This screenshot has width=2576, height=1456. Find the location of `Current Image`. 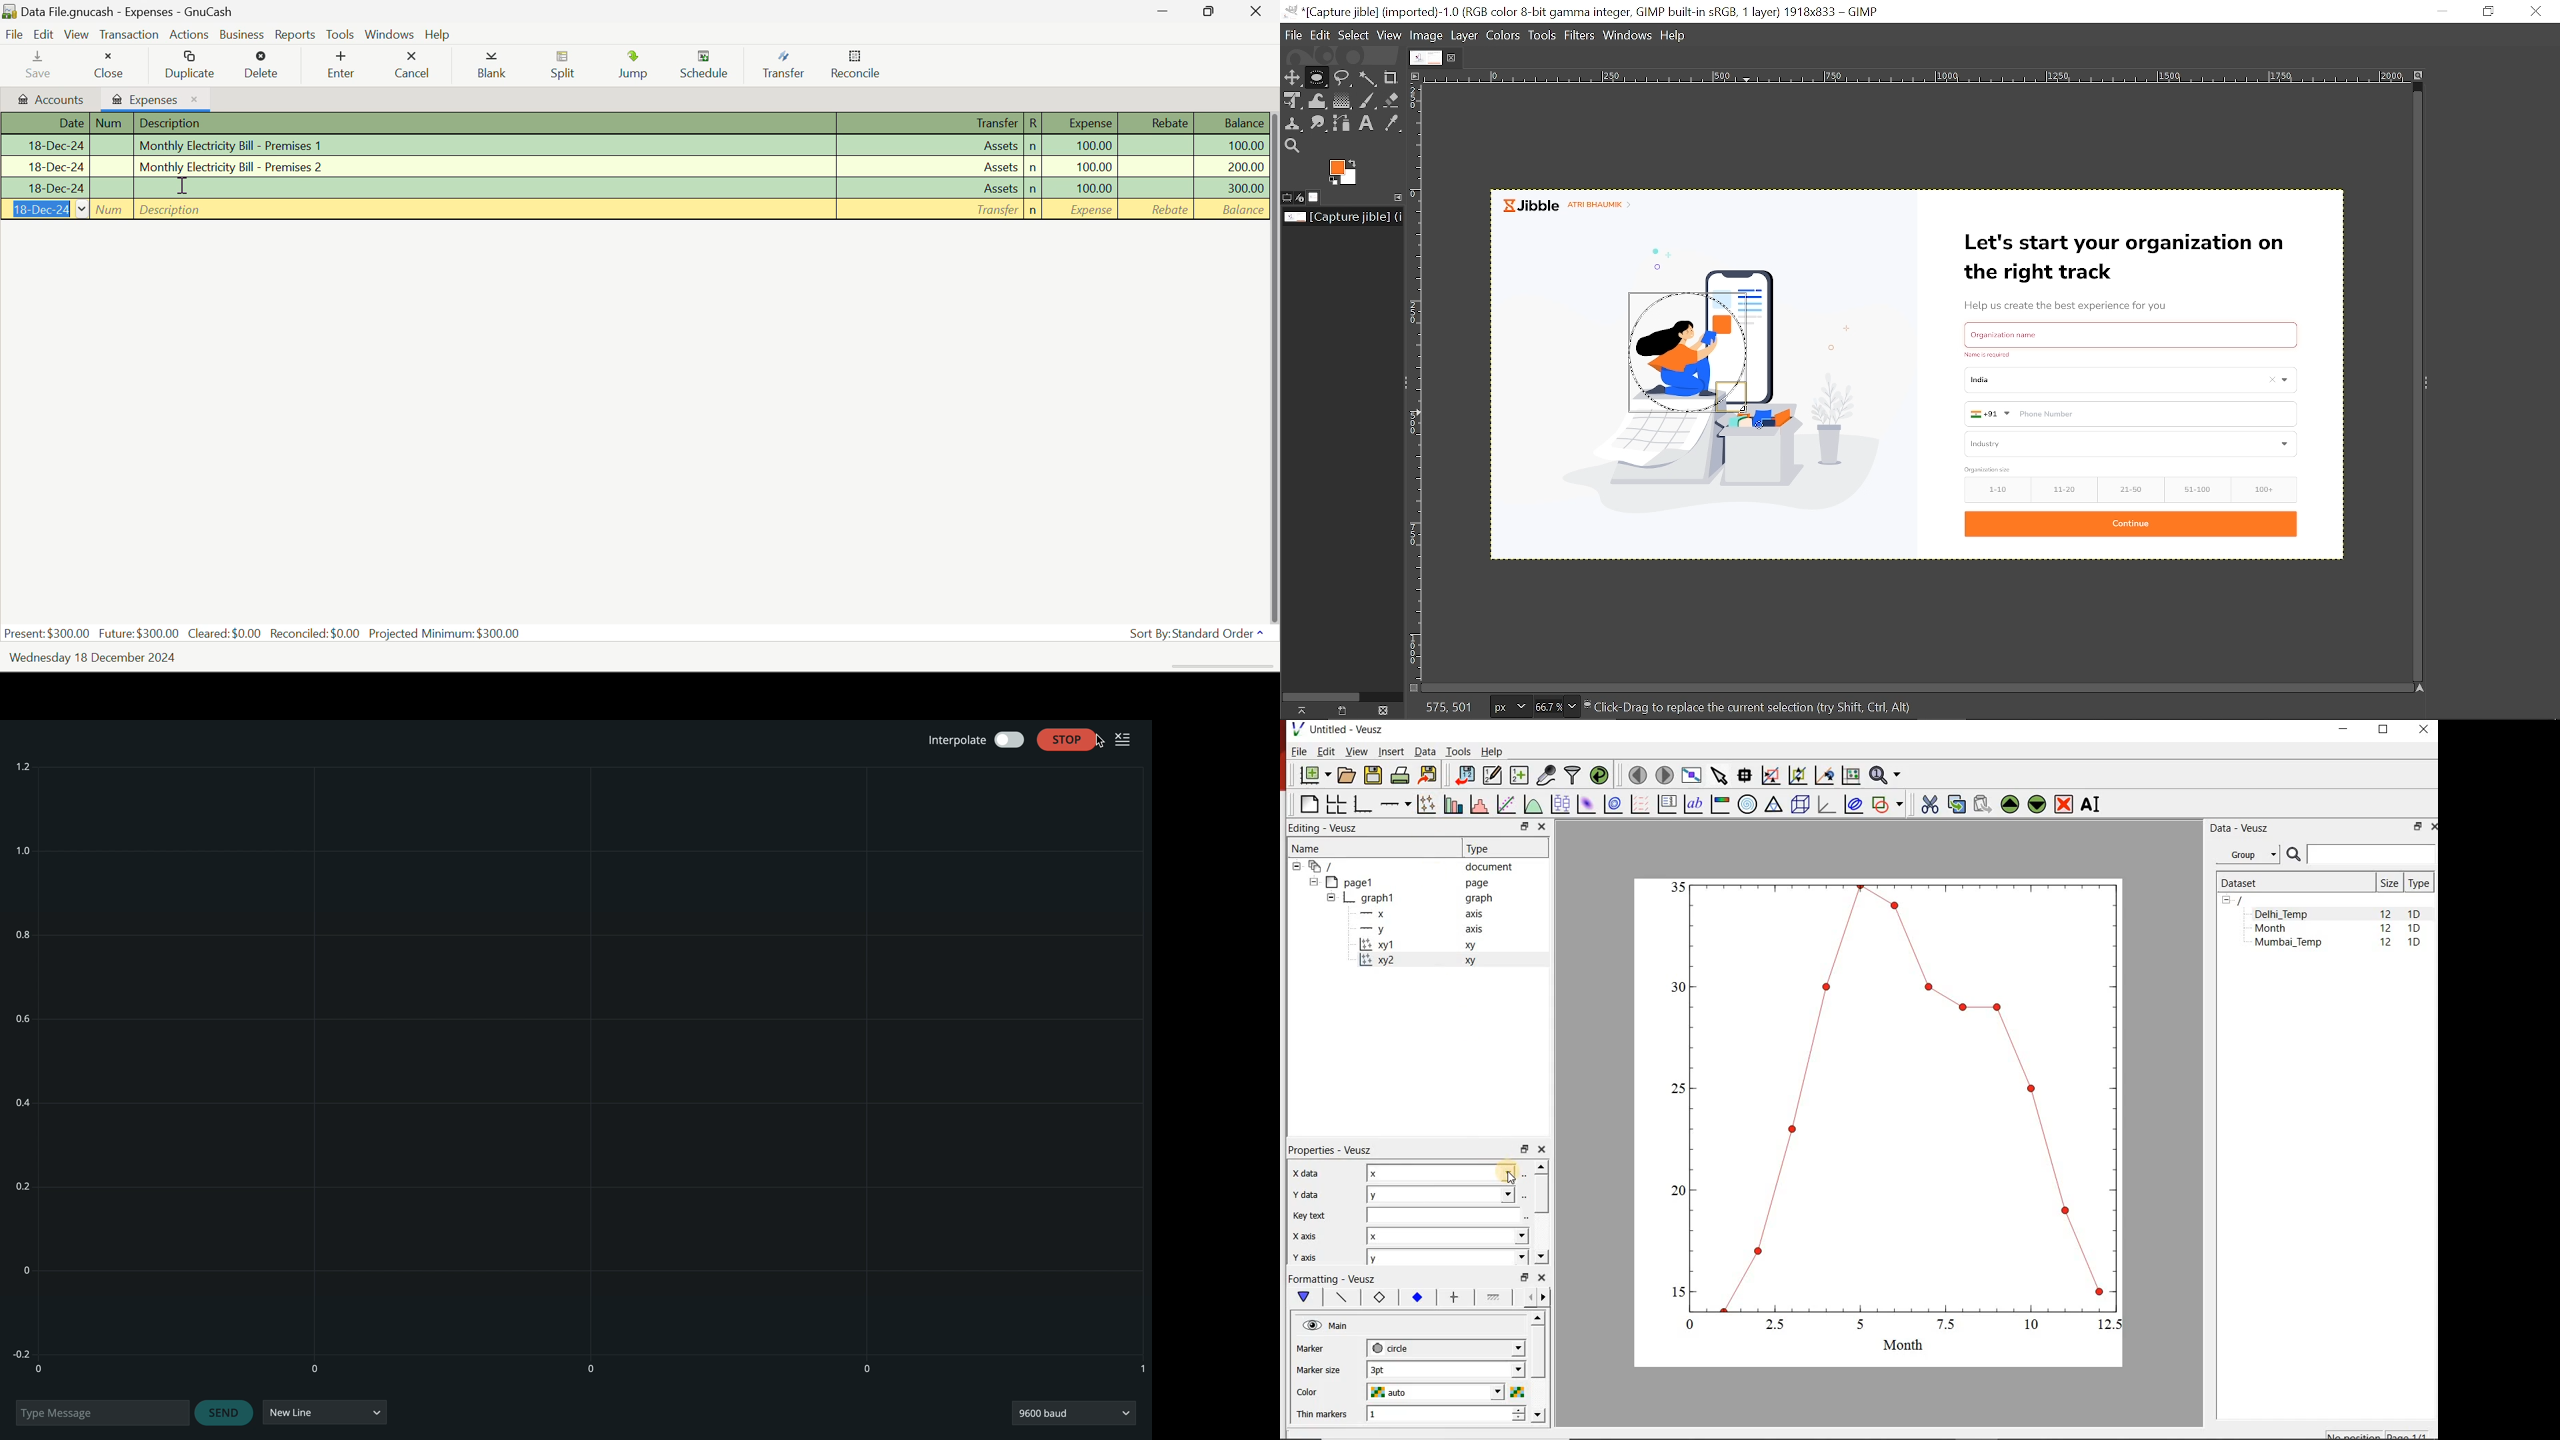

Current Image is located at coordinates (1425, 58).